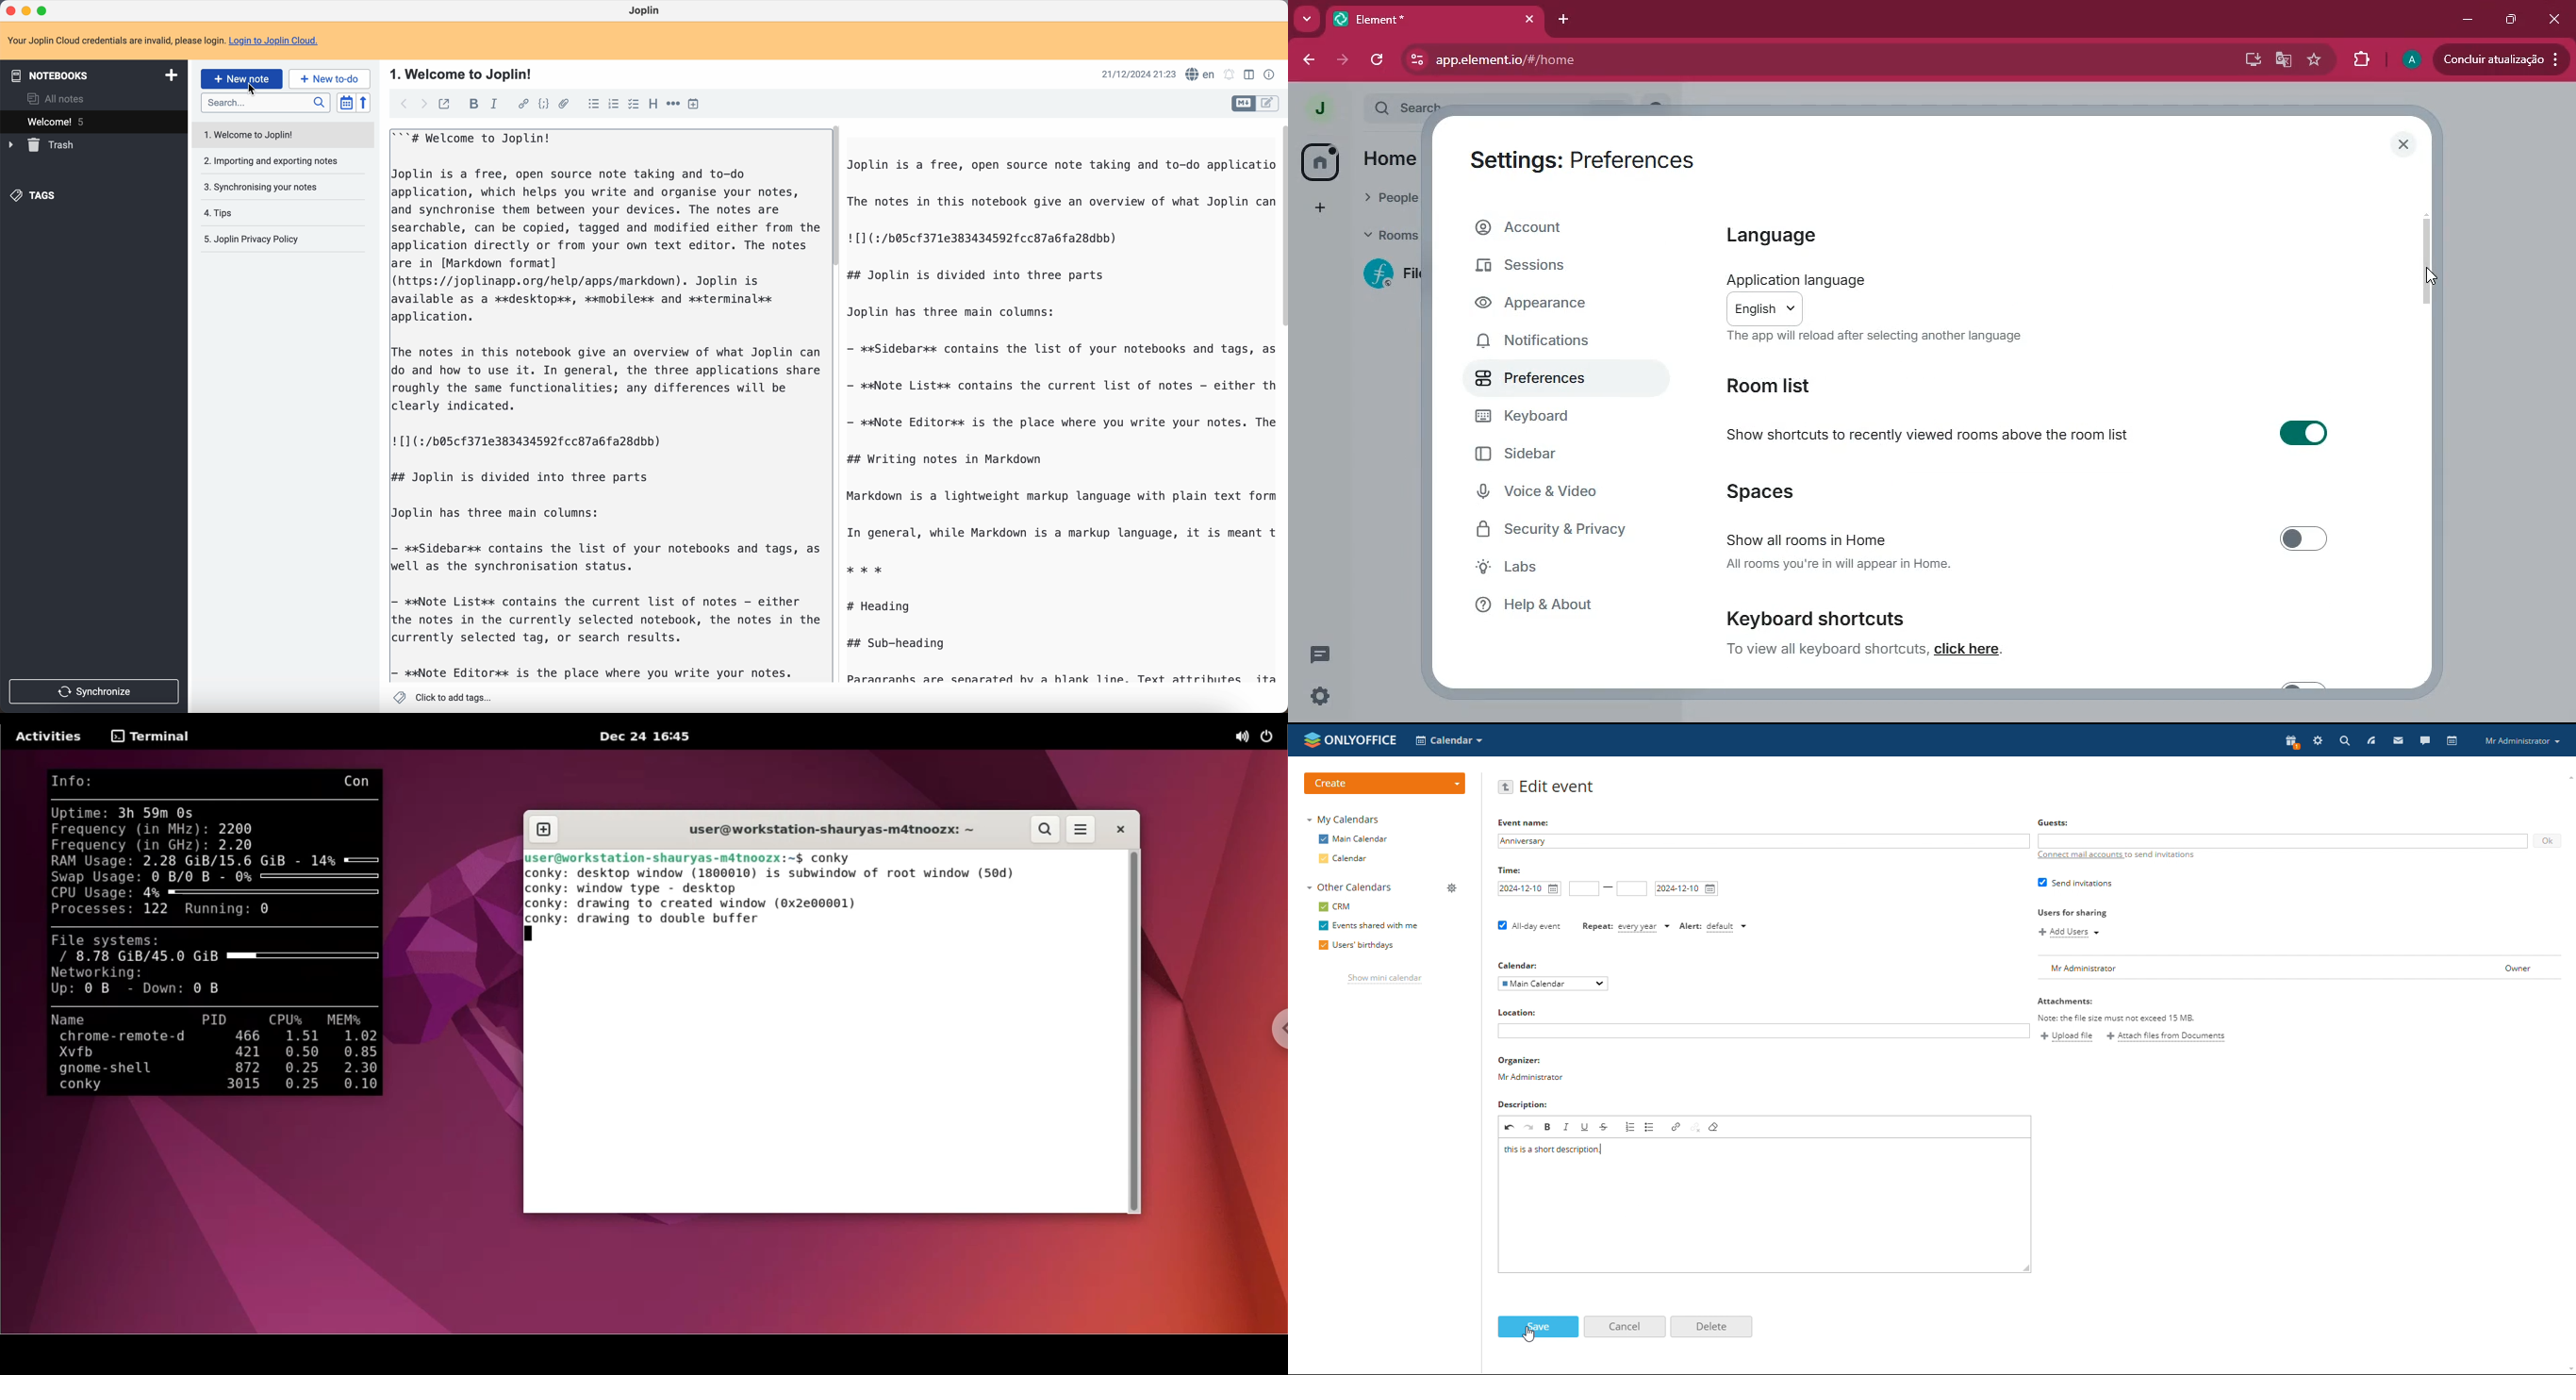 Image resolution: width=2576 pixels, height=1400 pixels. Describe the element at coordinates (693, 104) in the screenshot. I see `insert time` at that location.